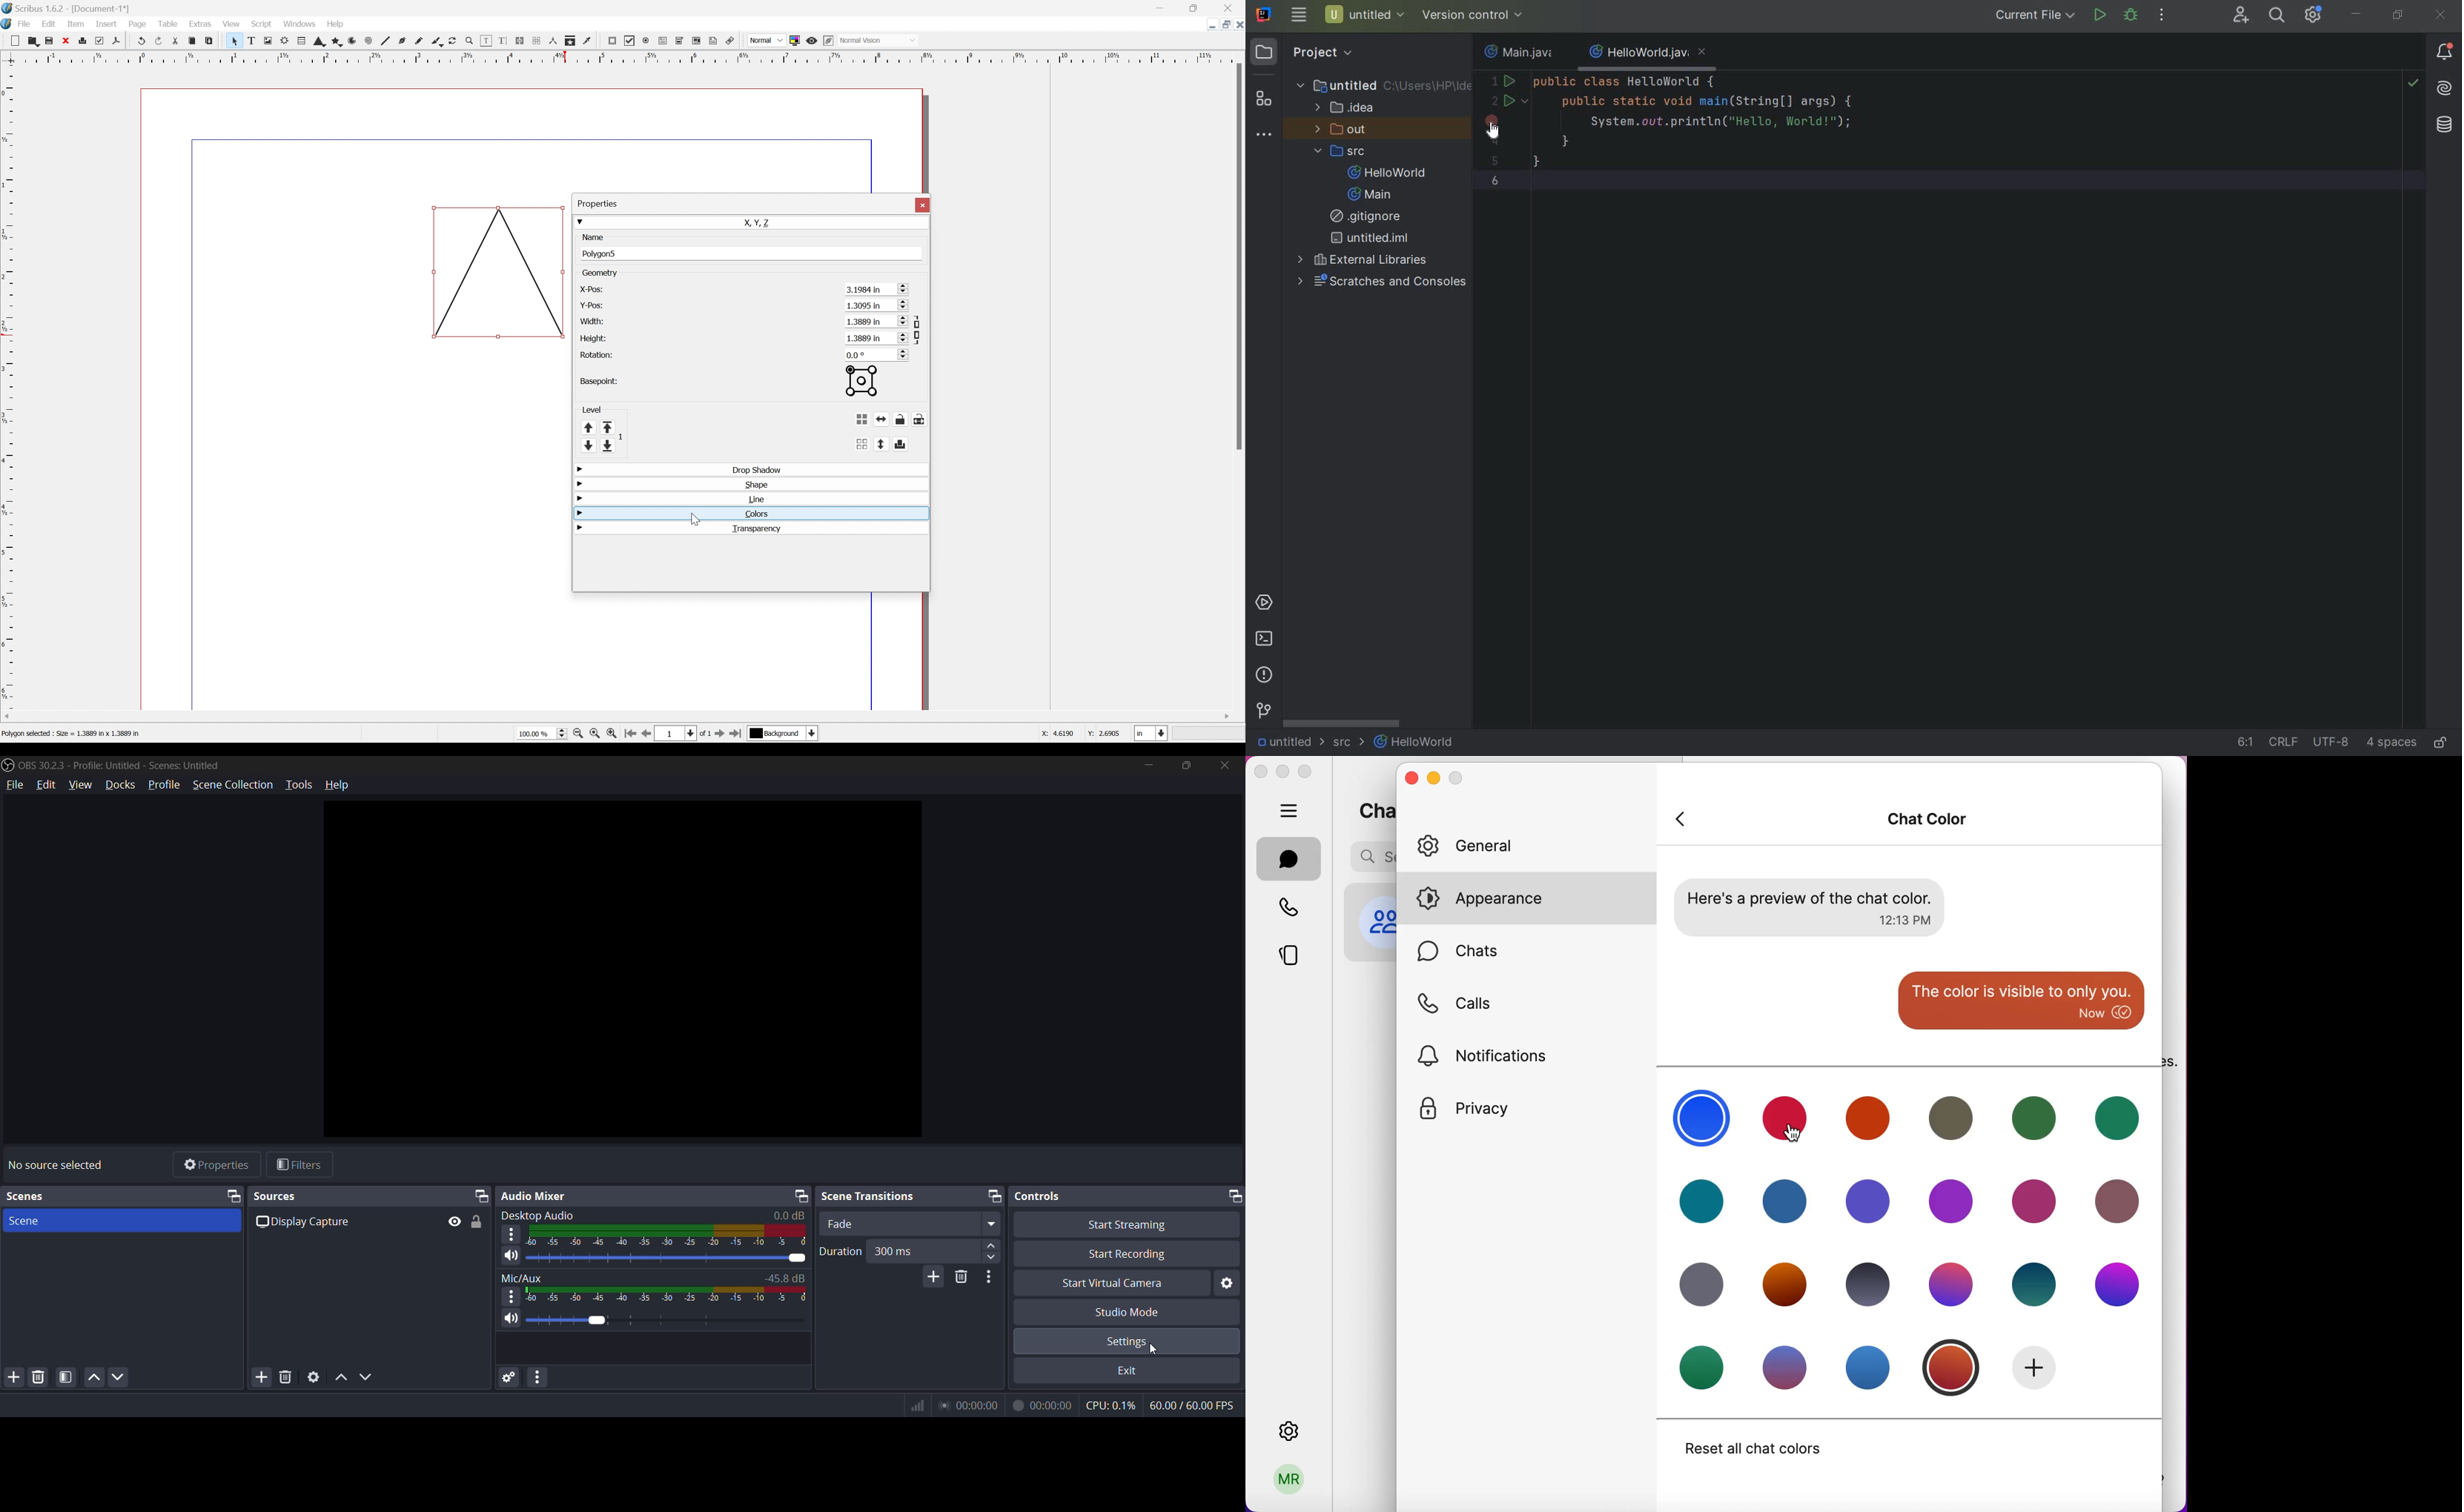 The image size is (2464, 1512). I want to click on Name, so click(593, 237).